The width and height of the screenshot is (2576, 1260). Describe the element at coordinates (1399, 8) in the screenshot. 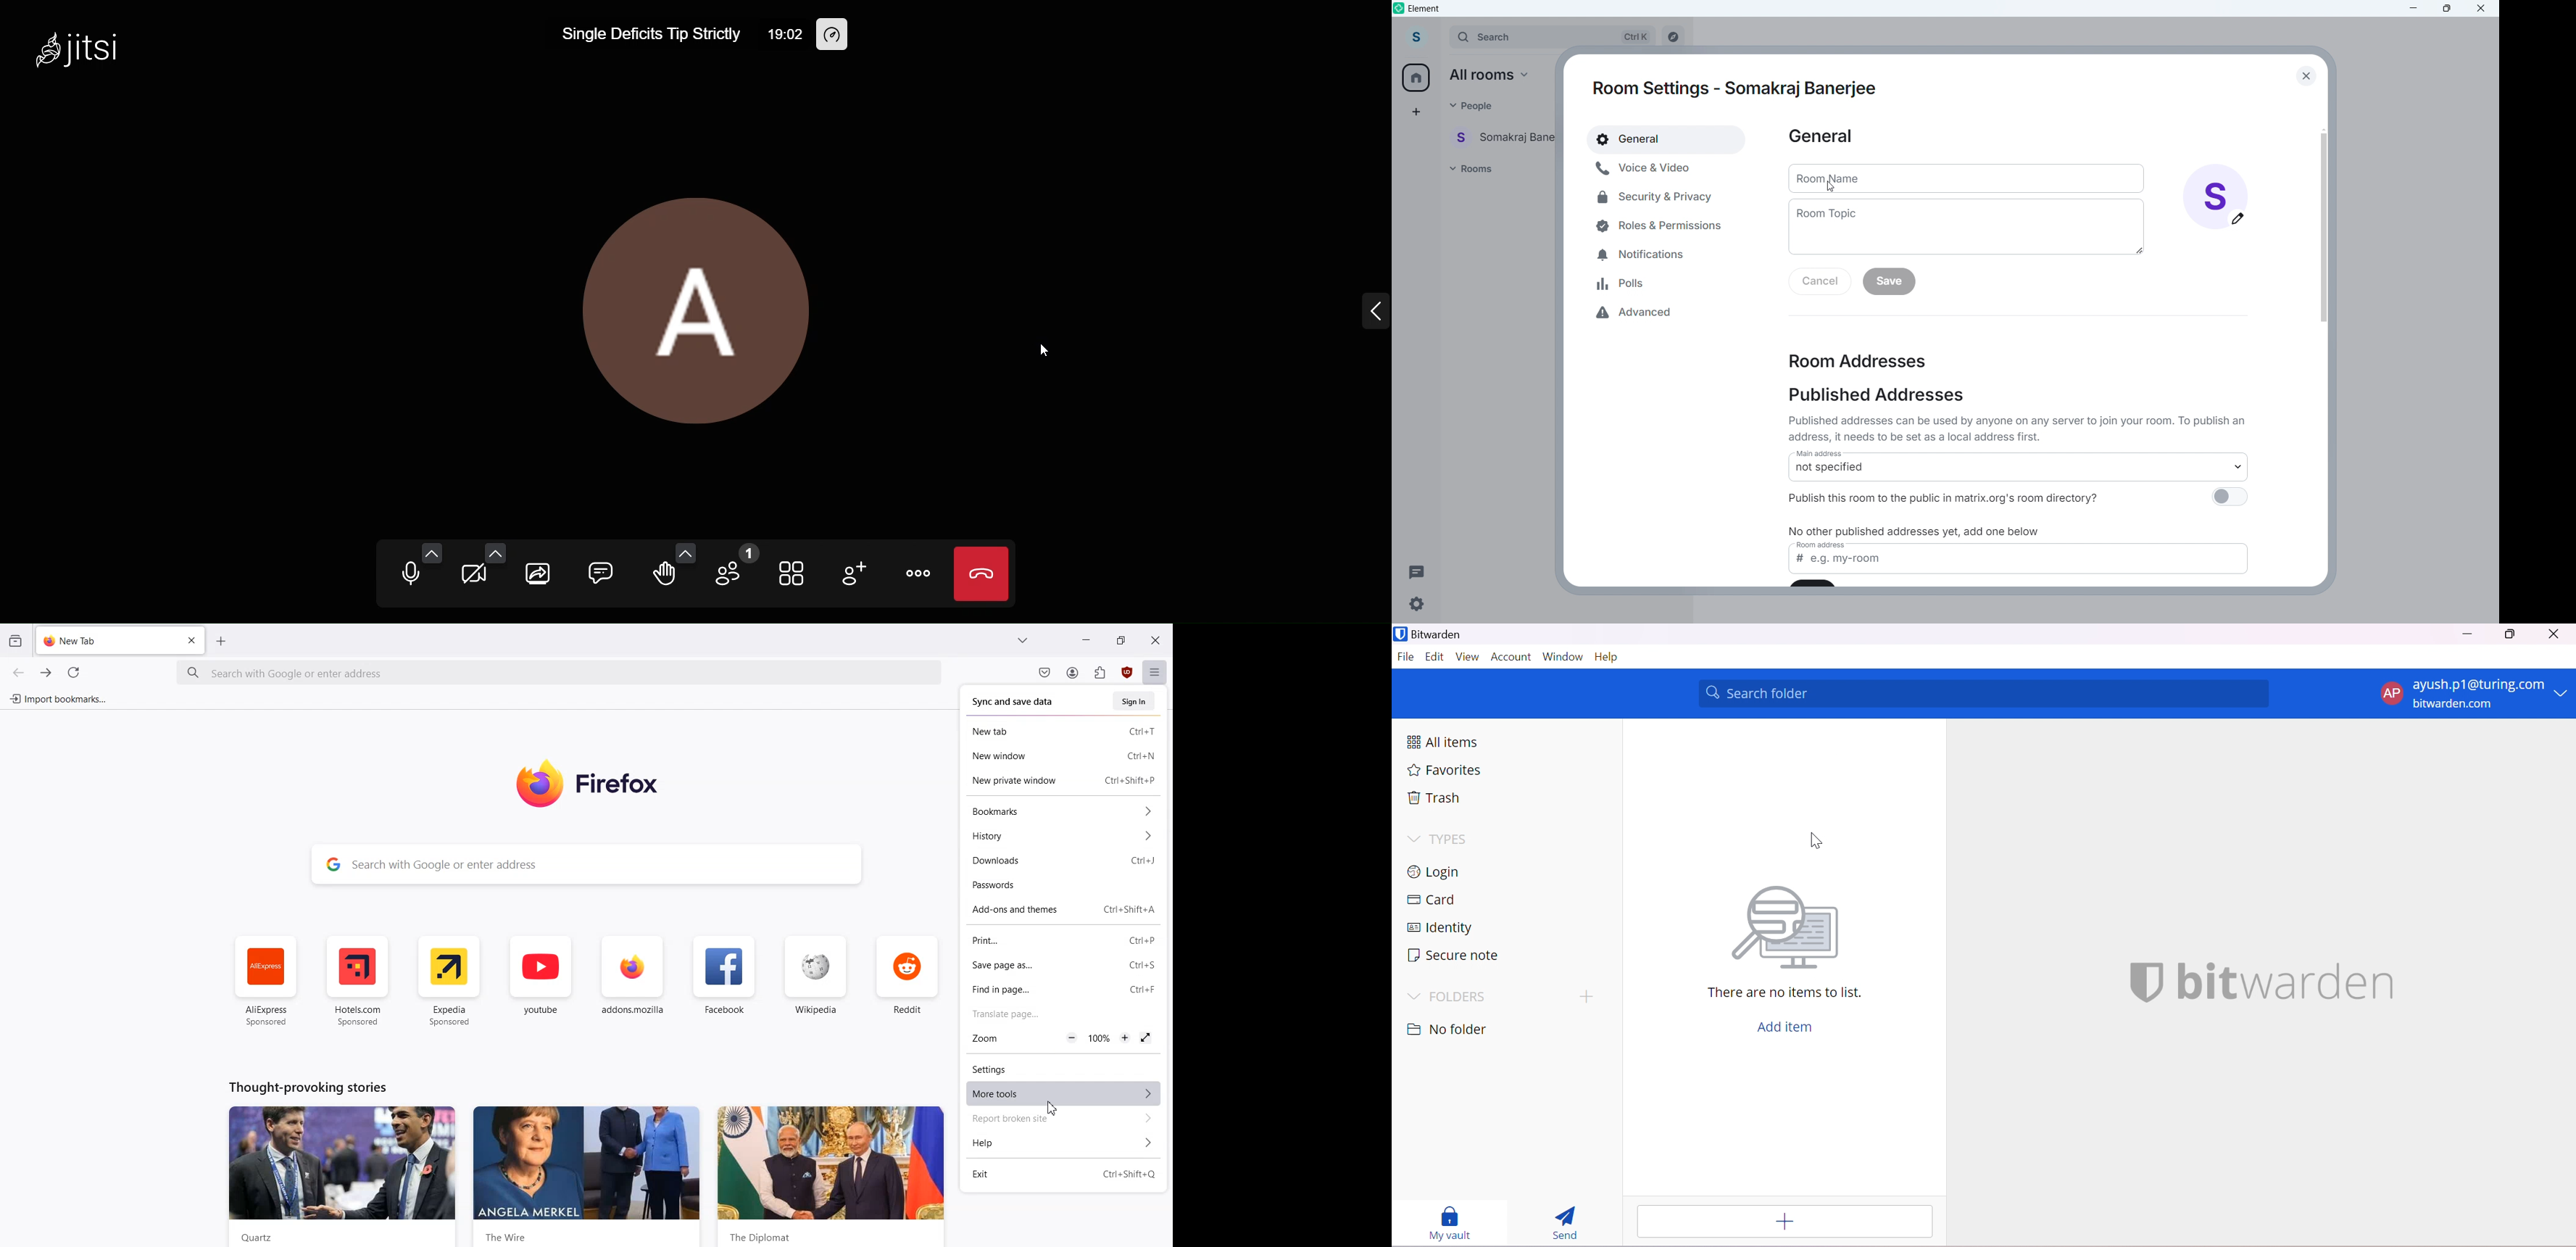

I see `element logo` at that location.